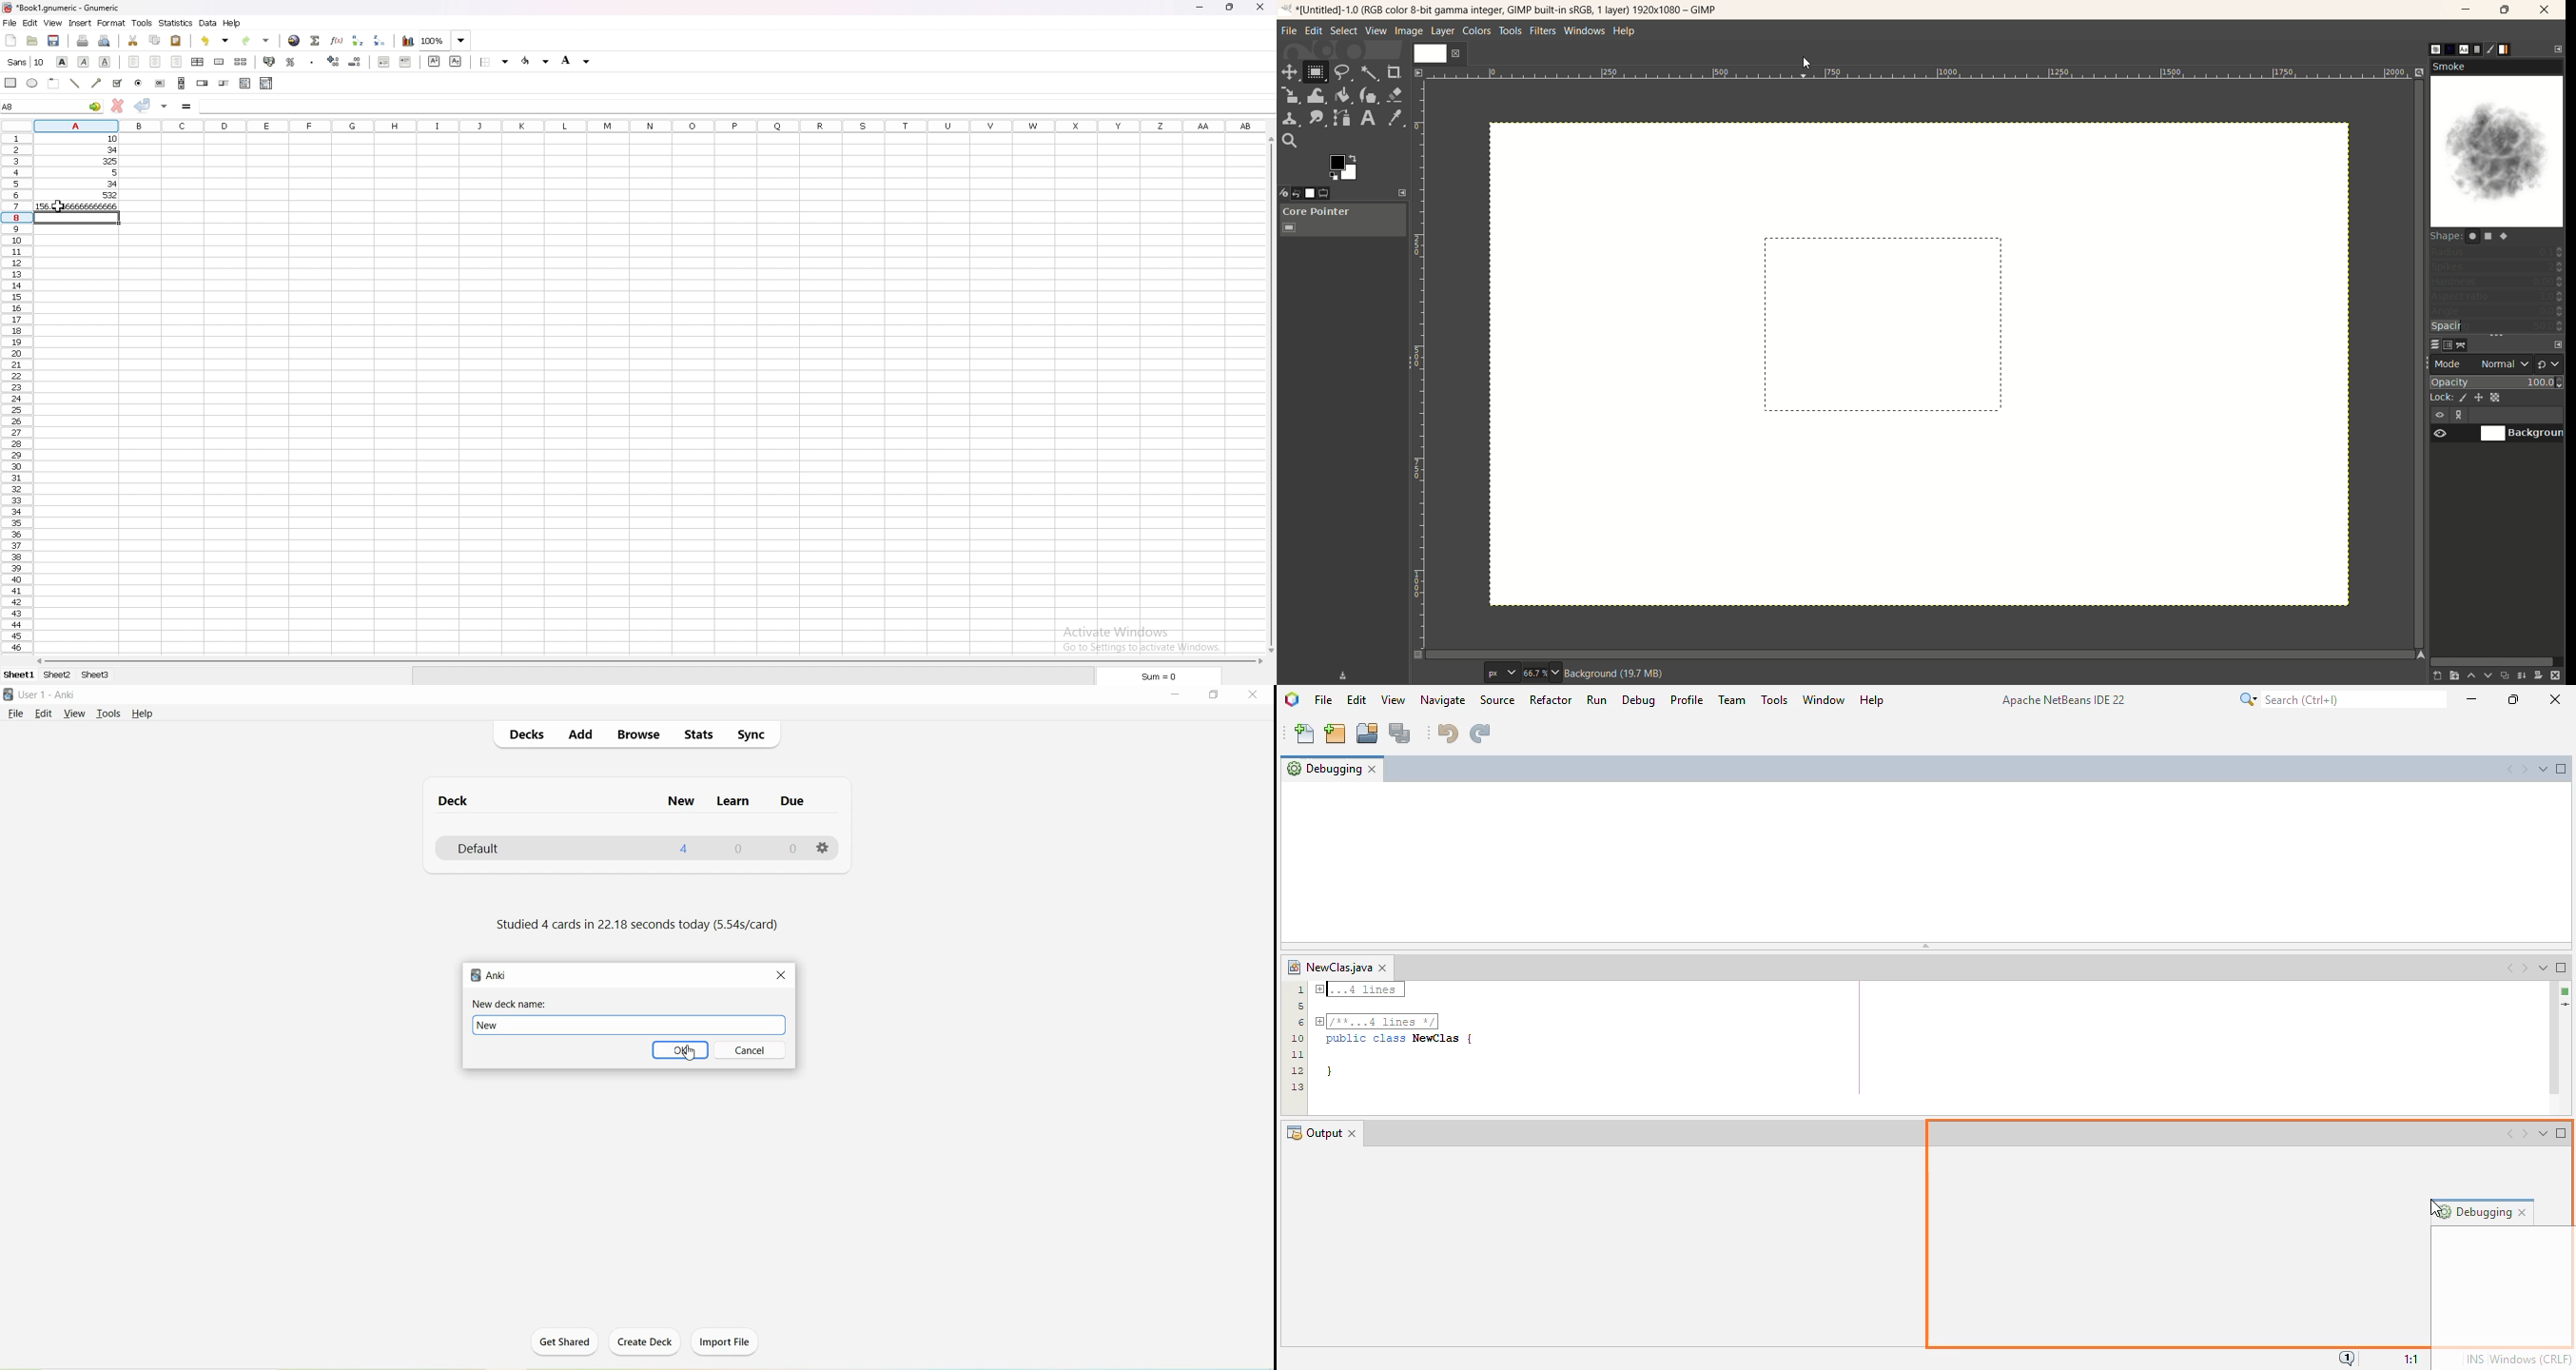  What do you see at coordinates (455, 61) in the screenshot?
I see `subscript` at bounding box center [455, 61].